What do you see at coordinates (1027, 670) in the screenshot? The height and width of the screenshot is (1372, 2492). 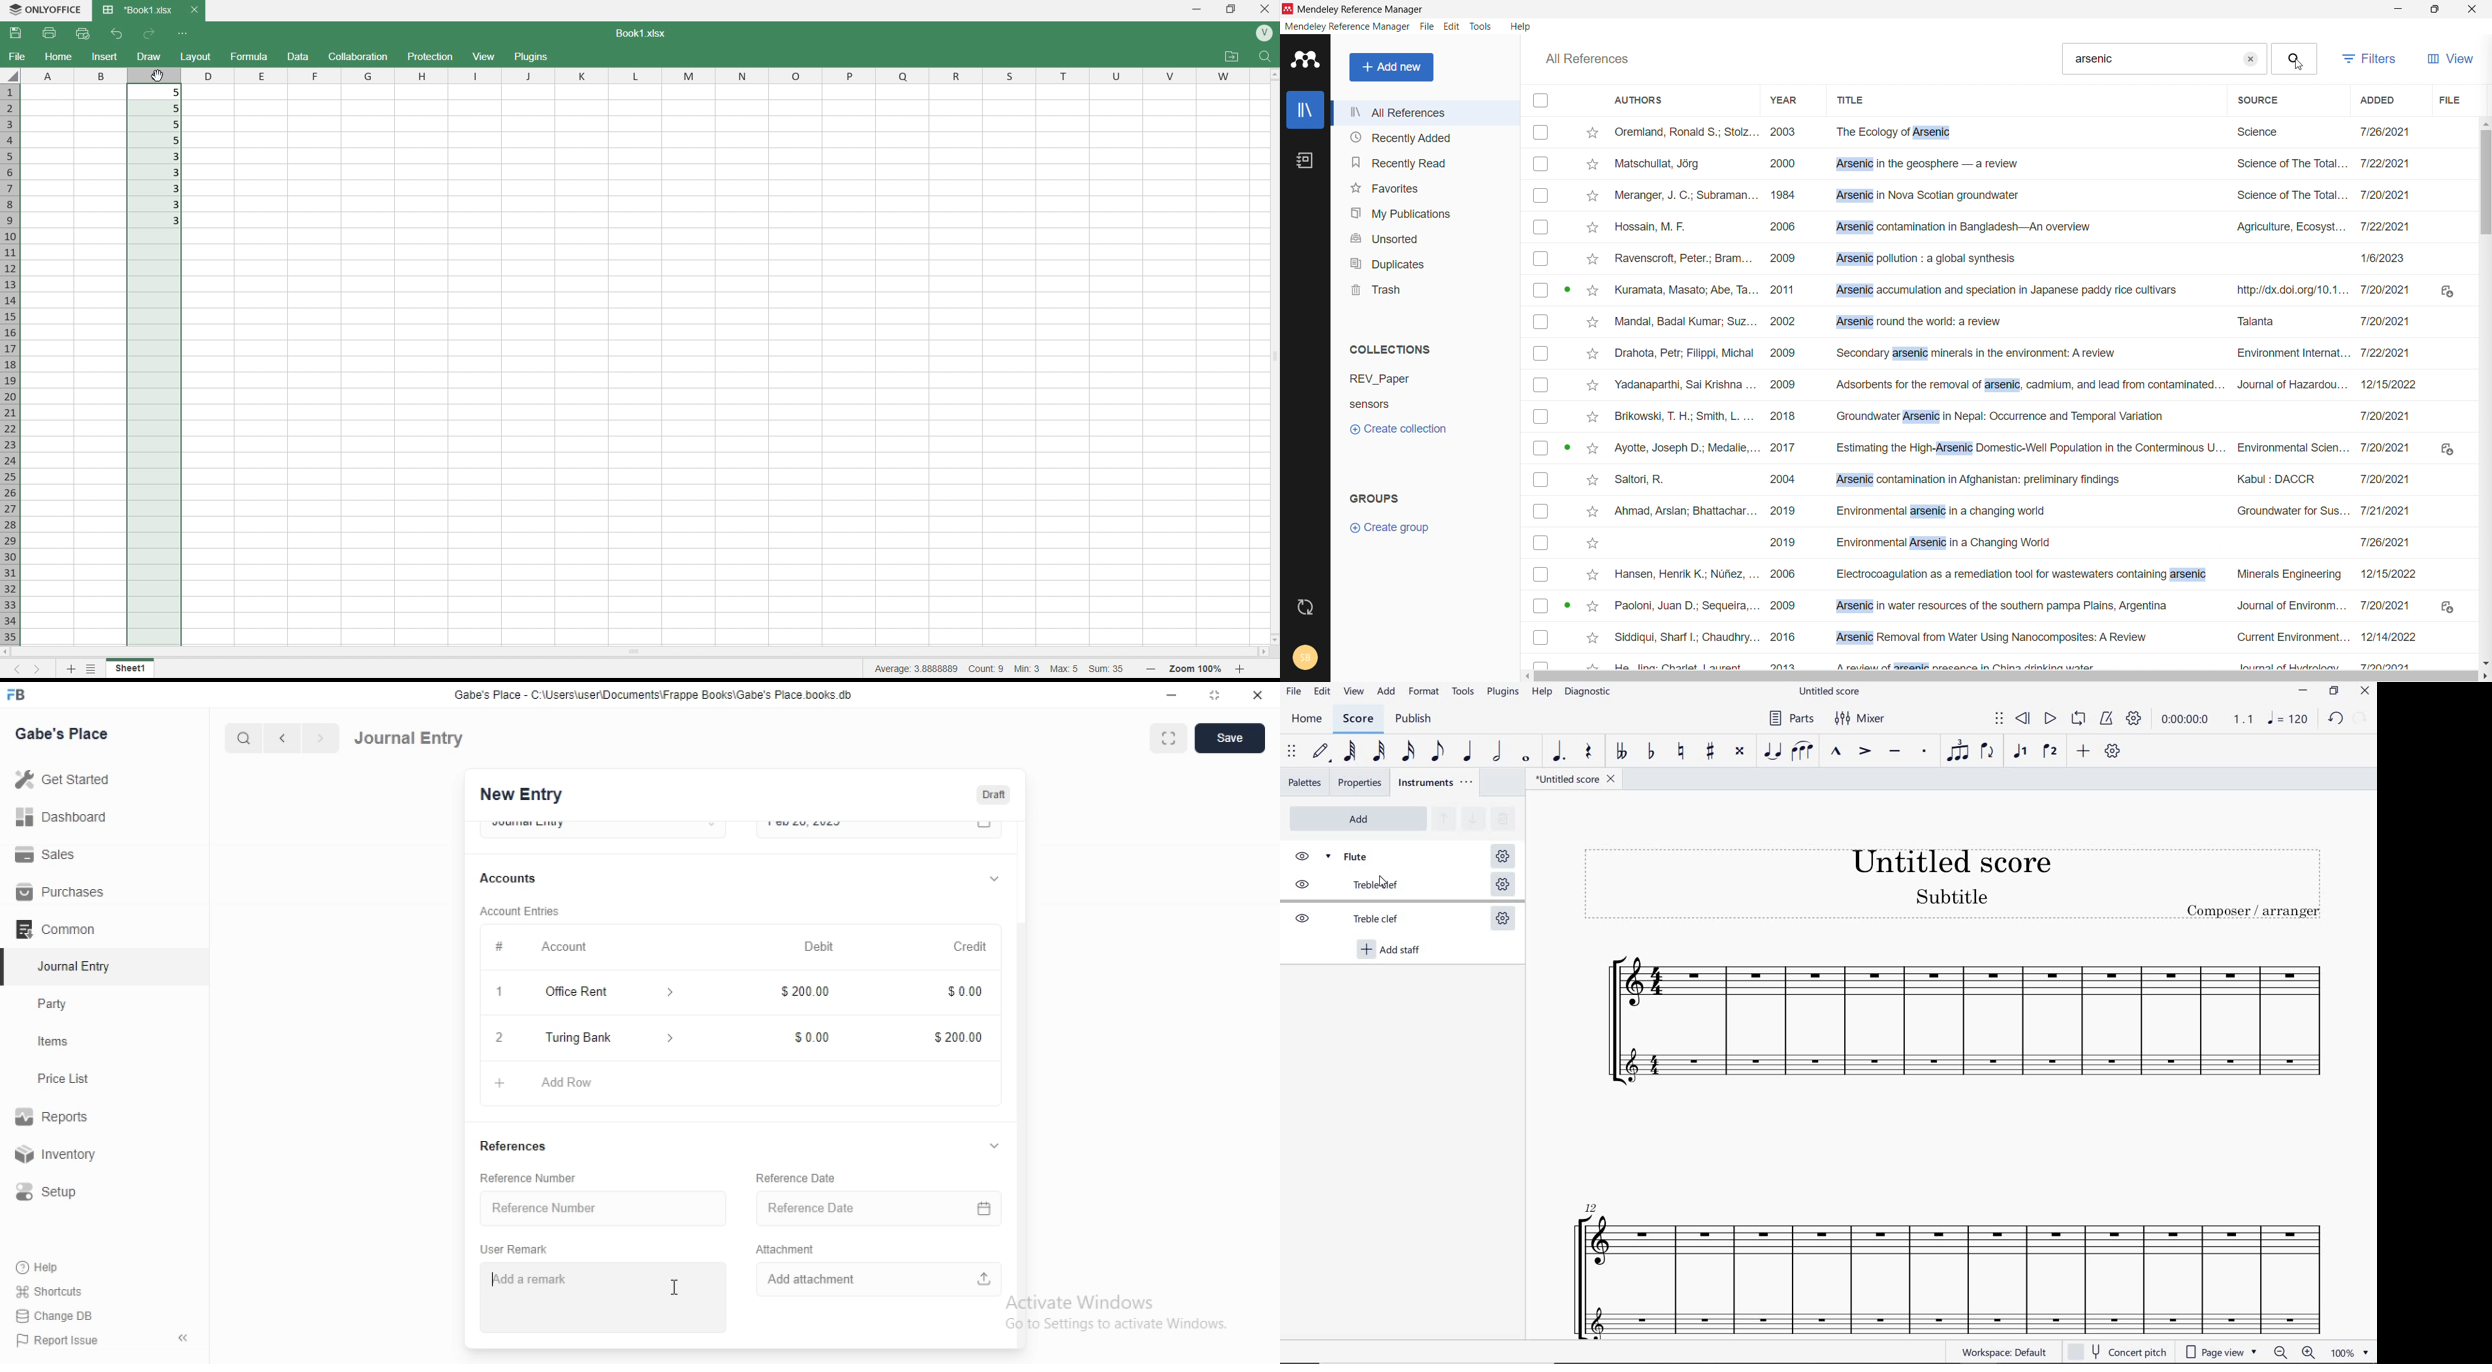 I see `Min` at bounding box center [1027, 670].